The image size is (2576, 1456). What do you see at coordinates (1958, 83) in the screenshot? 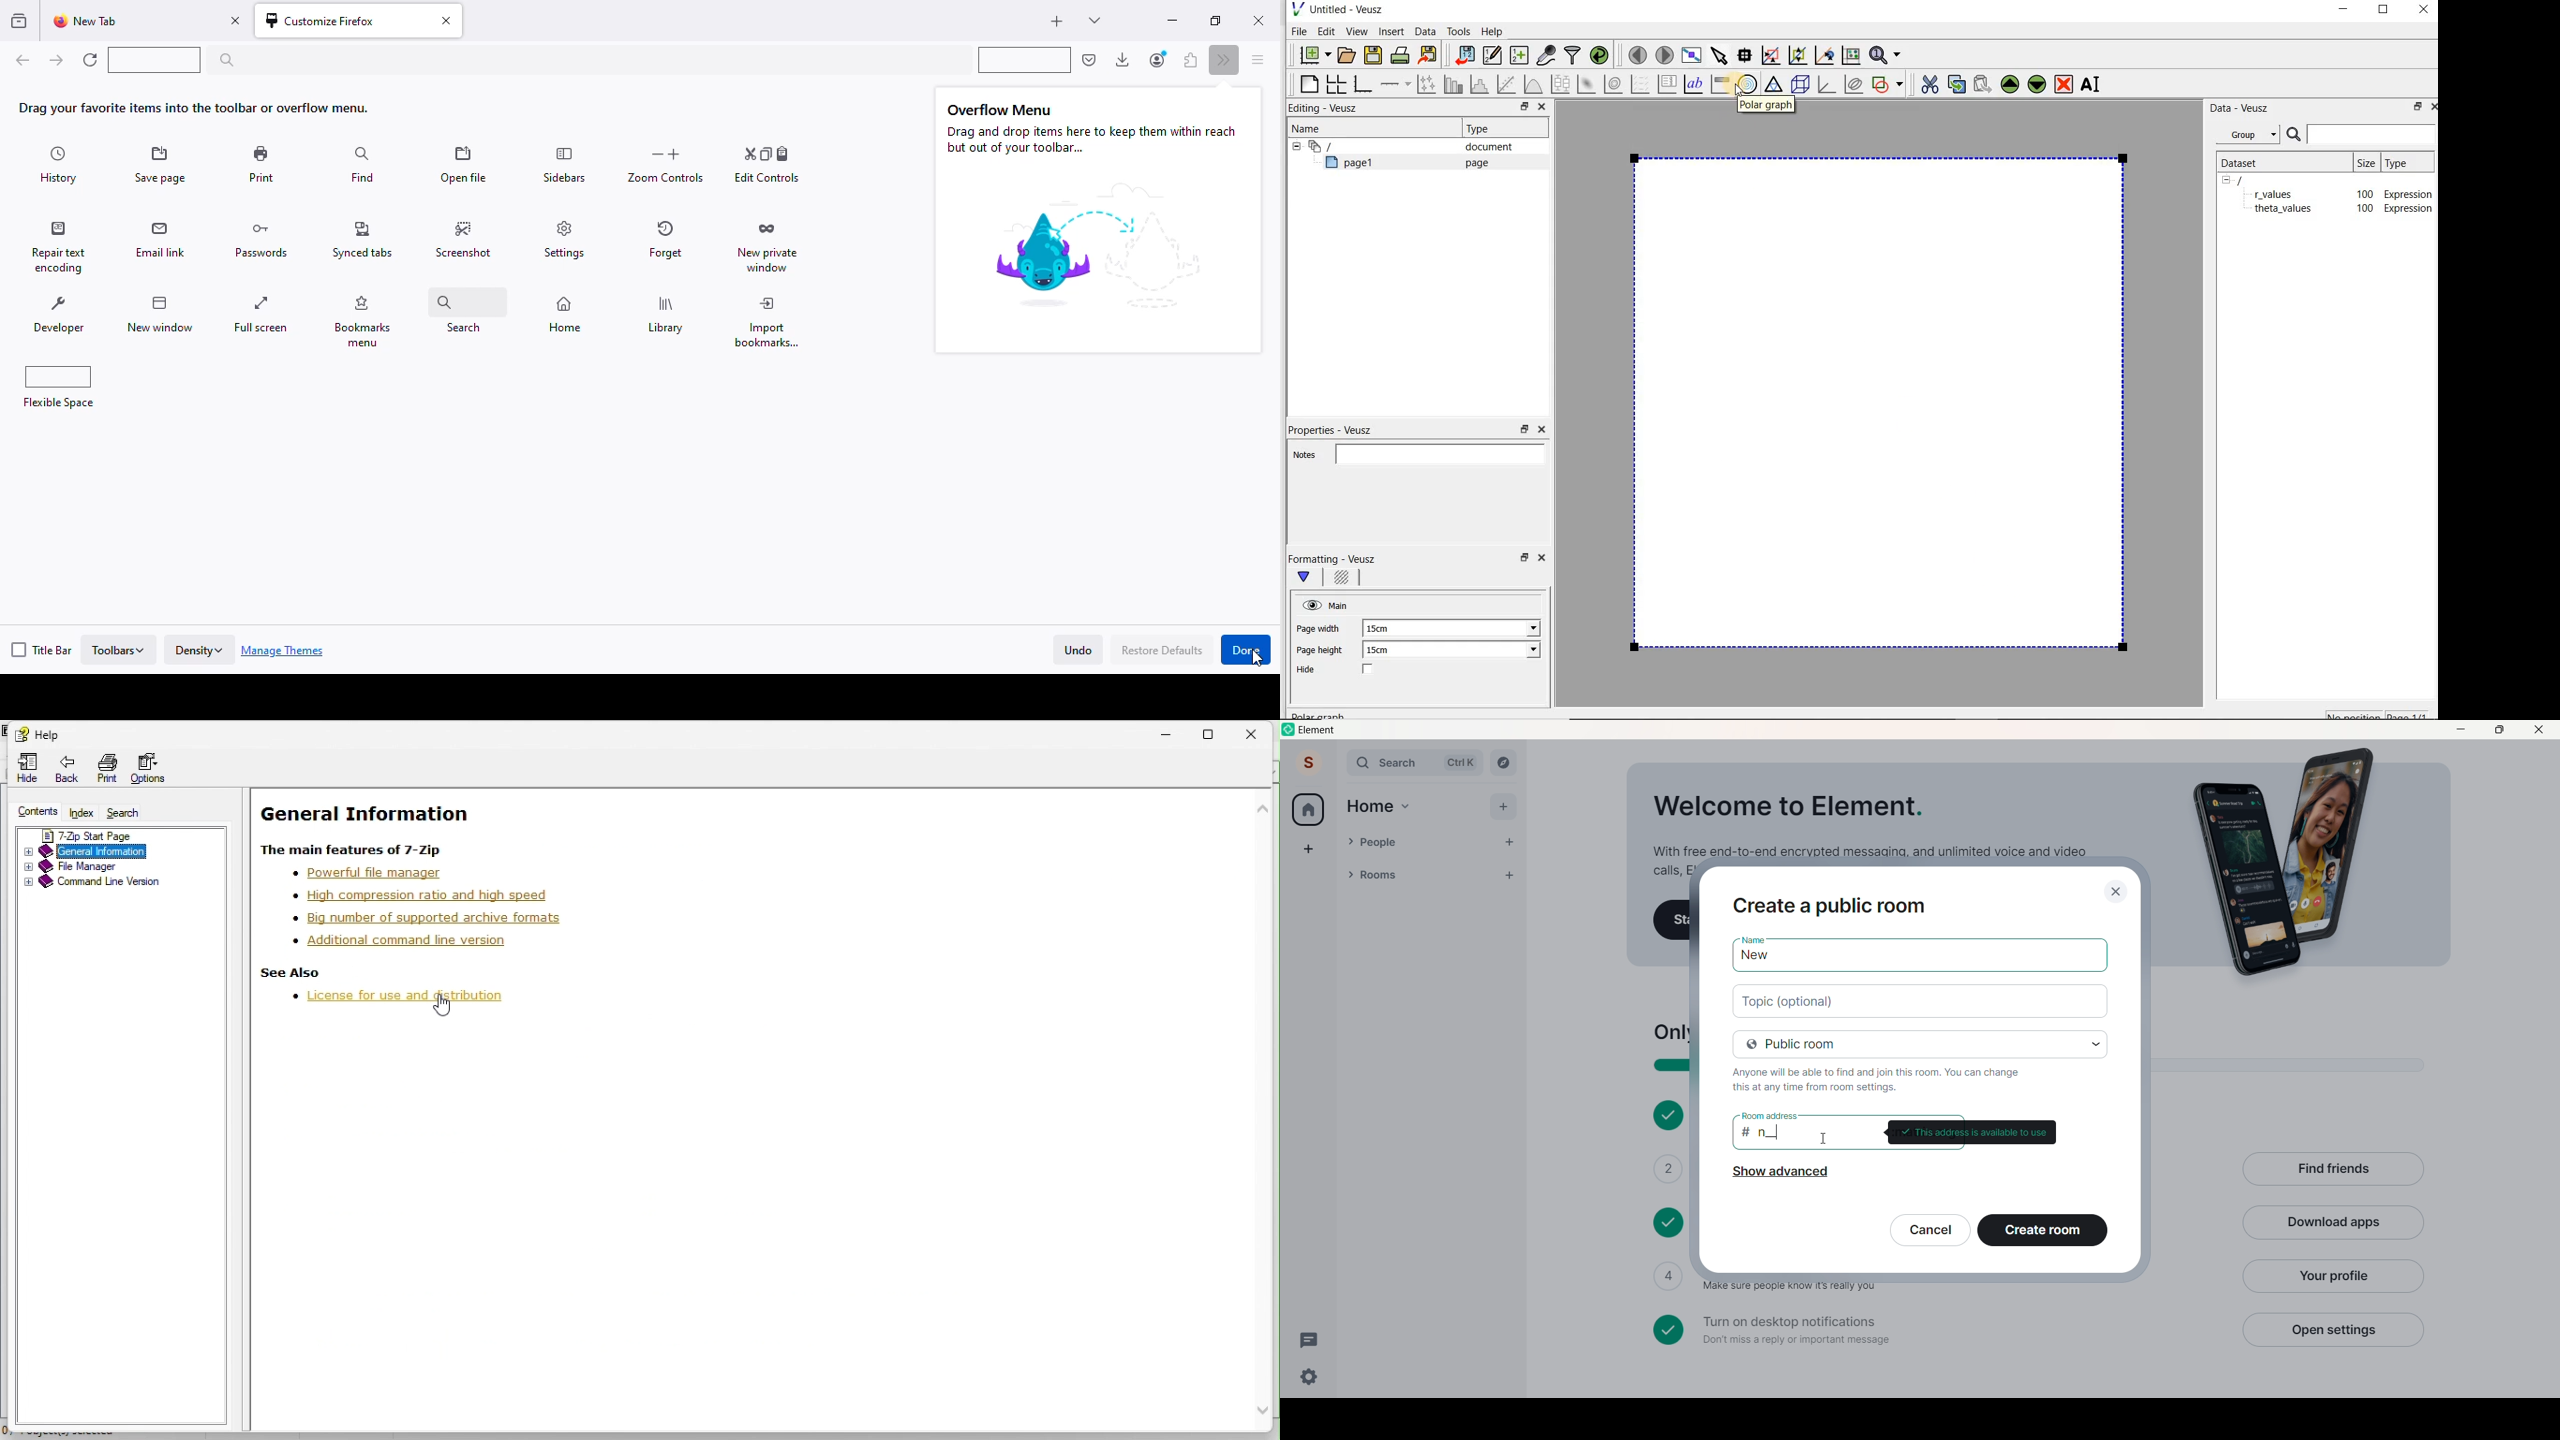
I see `copy the selected widget` at bounding box center [1958, 83].